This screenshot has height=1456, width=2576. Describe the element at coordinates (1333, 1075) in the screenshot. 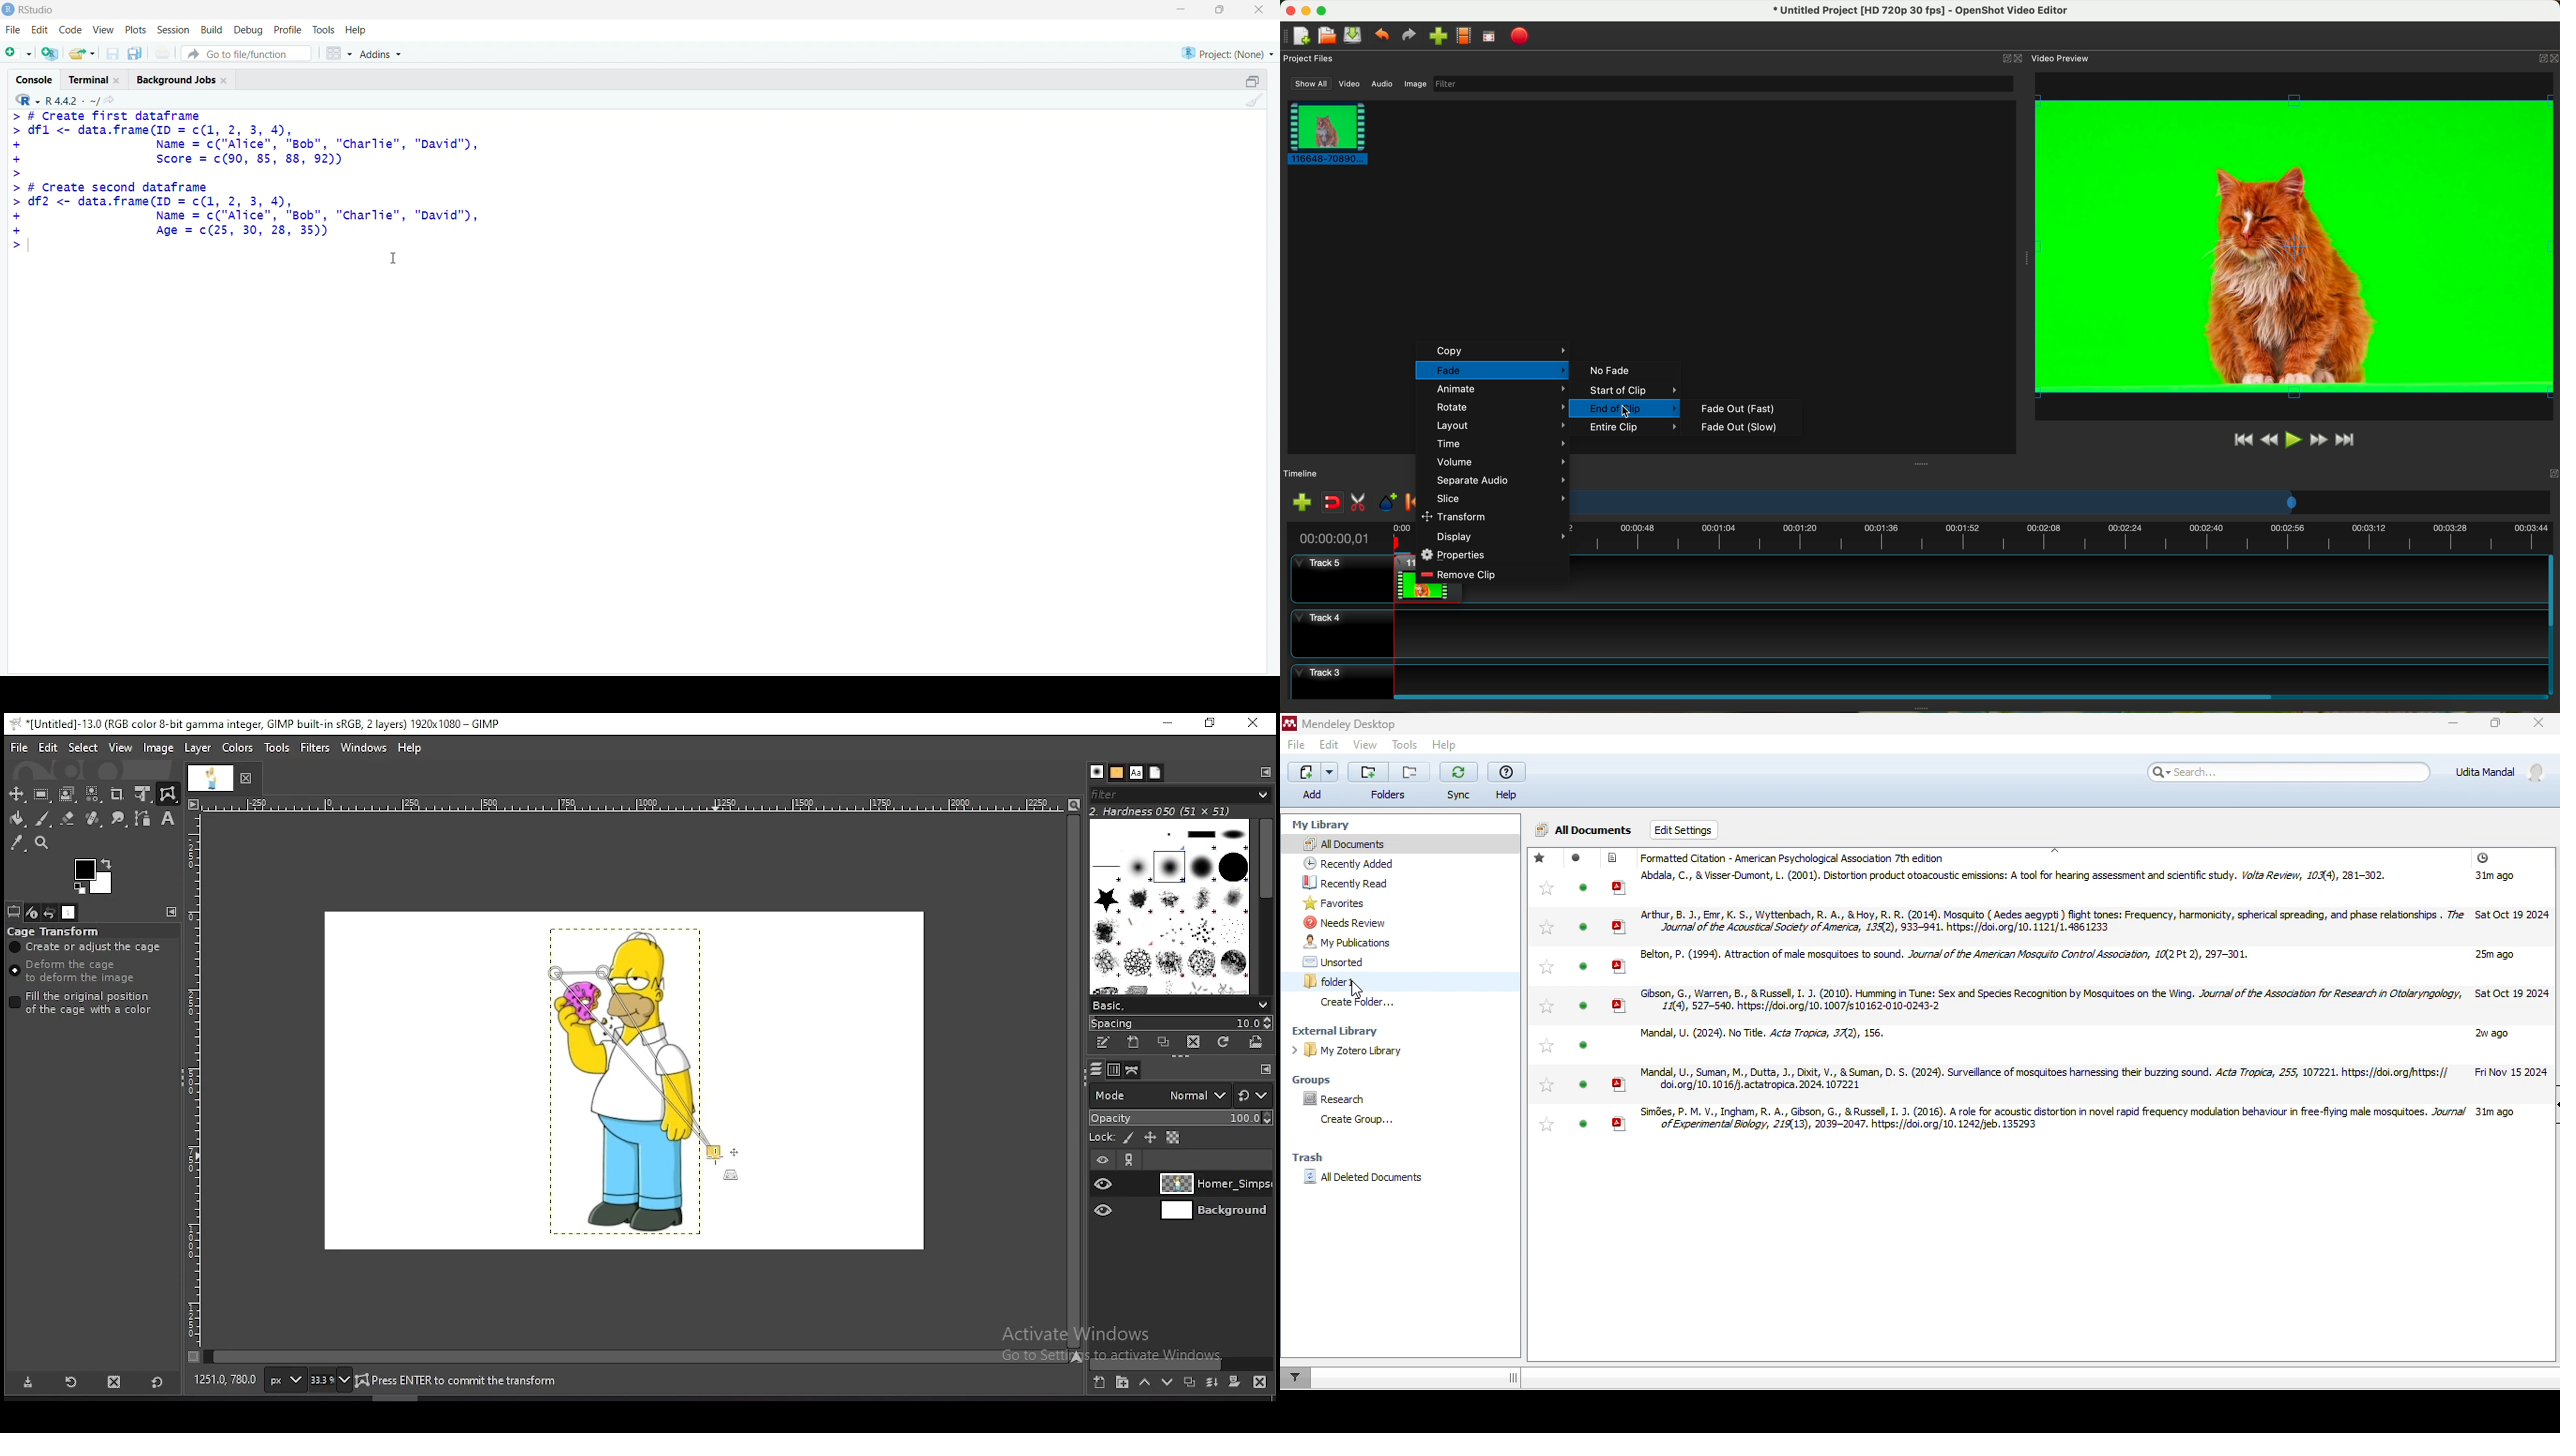

I see `groups` at that location.